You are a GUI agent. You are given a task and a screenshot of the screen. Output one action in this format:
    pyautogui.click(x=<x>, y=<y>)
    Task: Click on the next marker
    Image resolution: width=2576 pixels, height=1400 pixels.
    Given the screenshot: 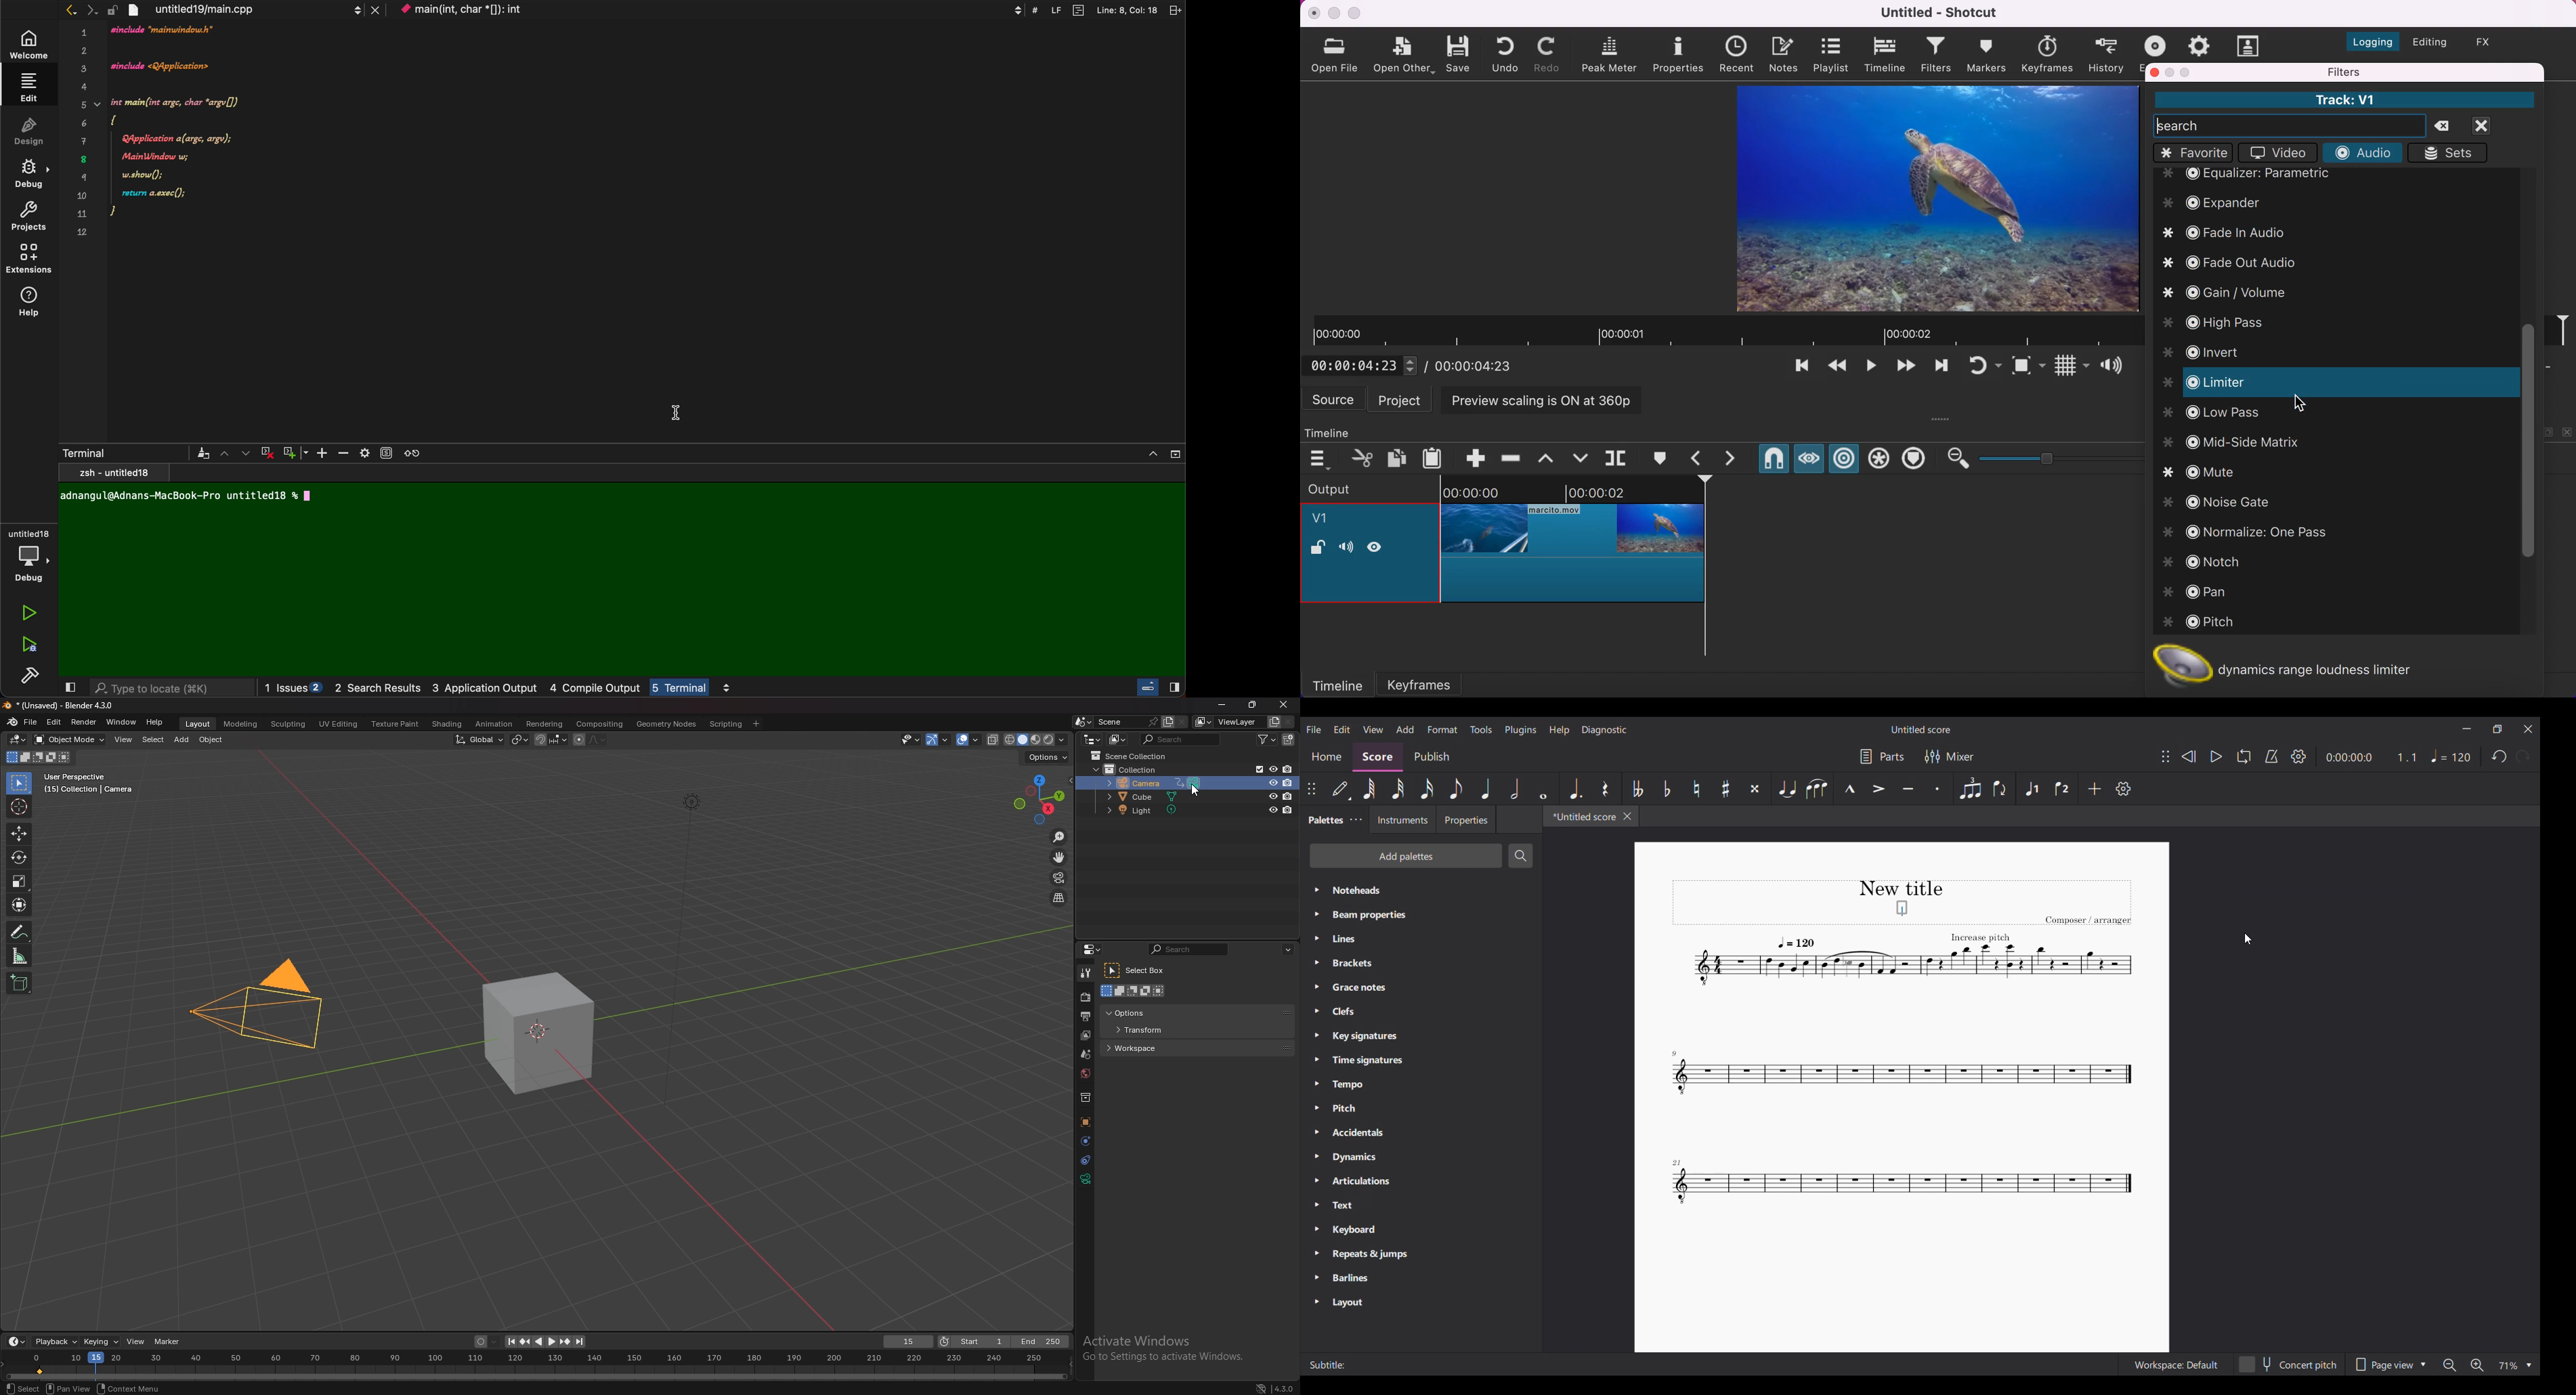 What is the action you would take?
    pyautogui.click(x=1736, y=459)
    